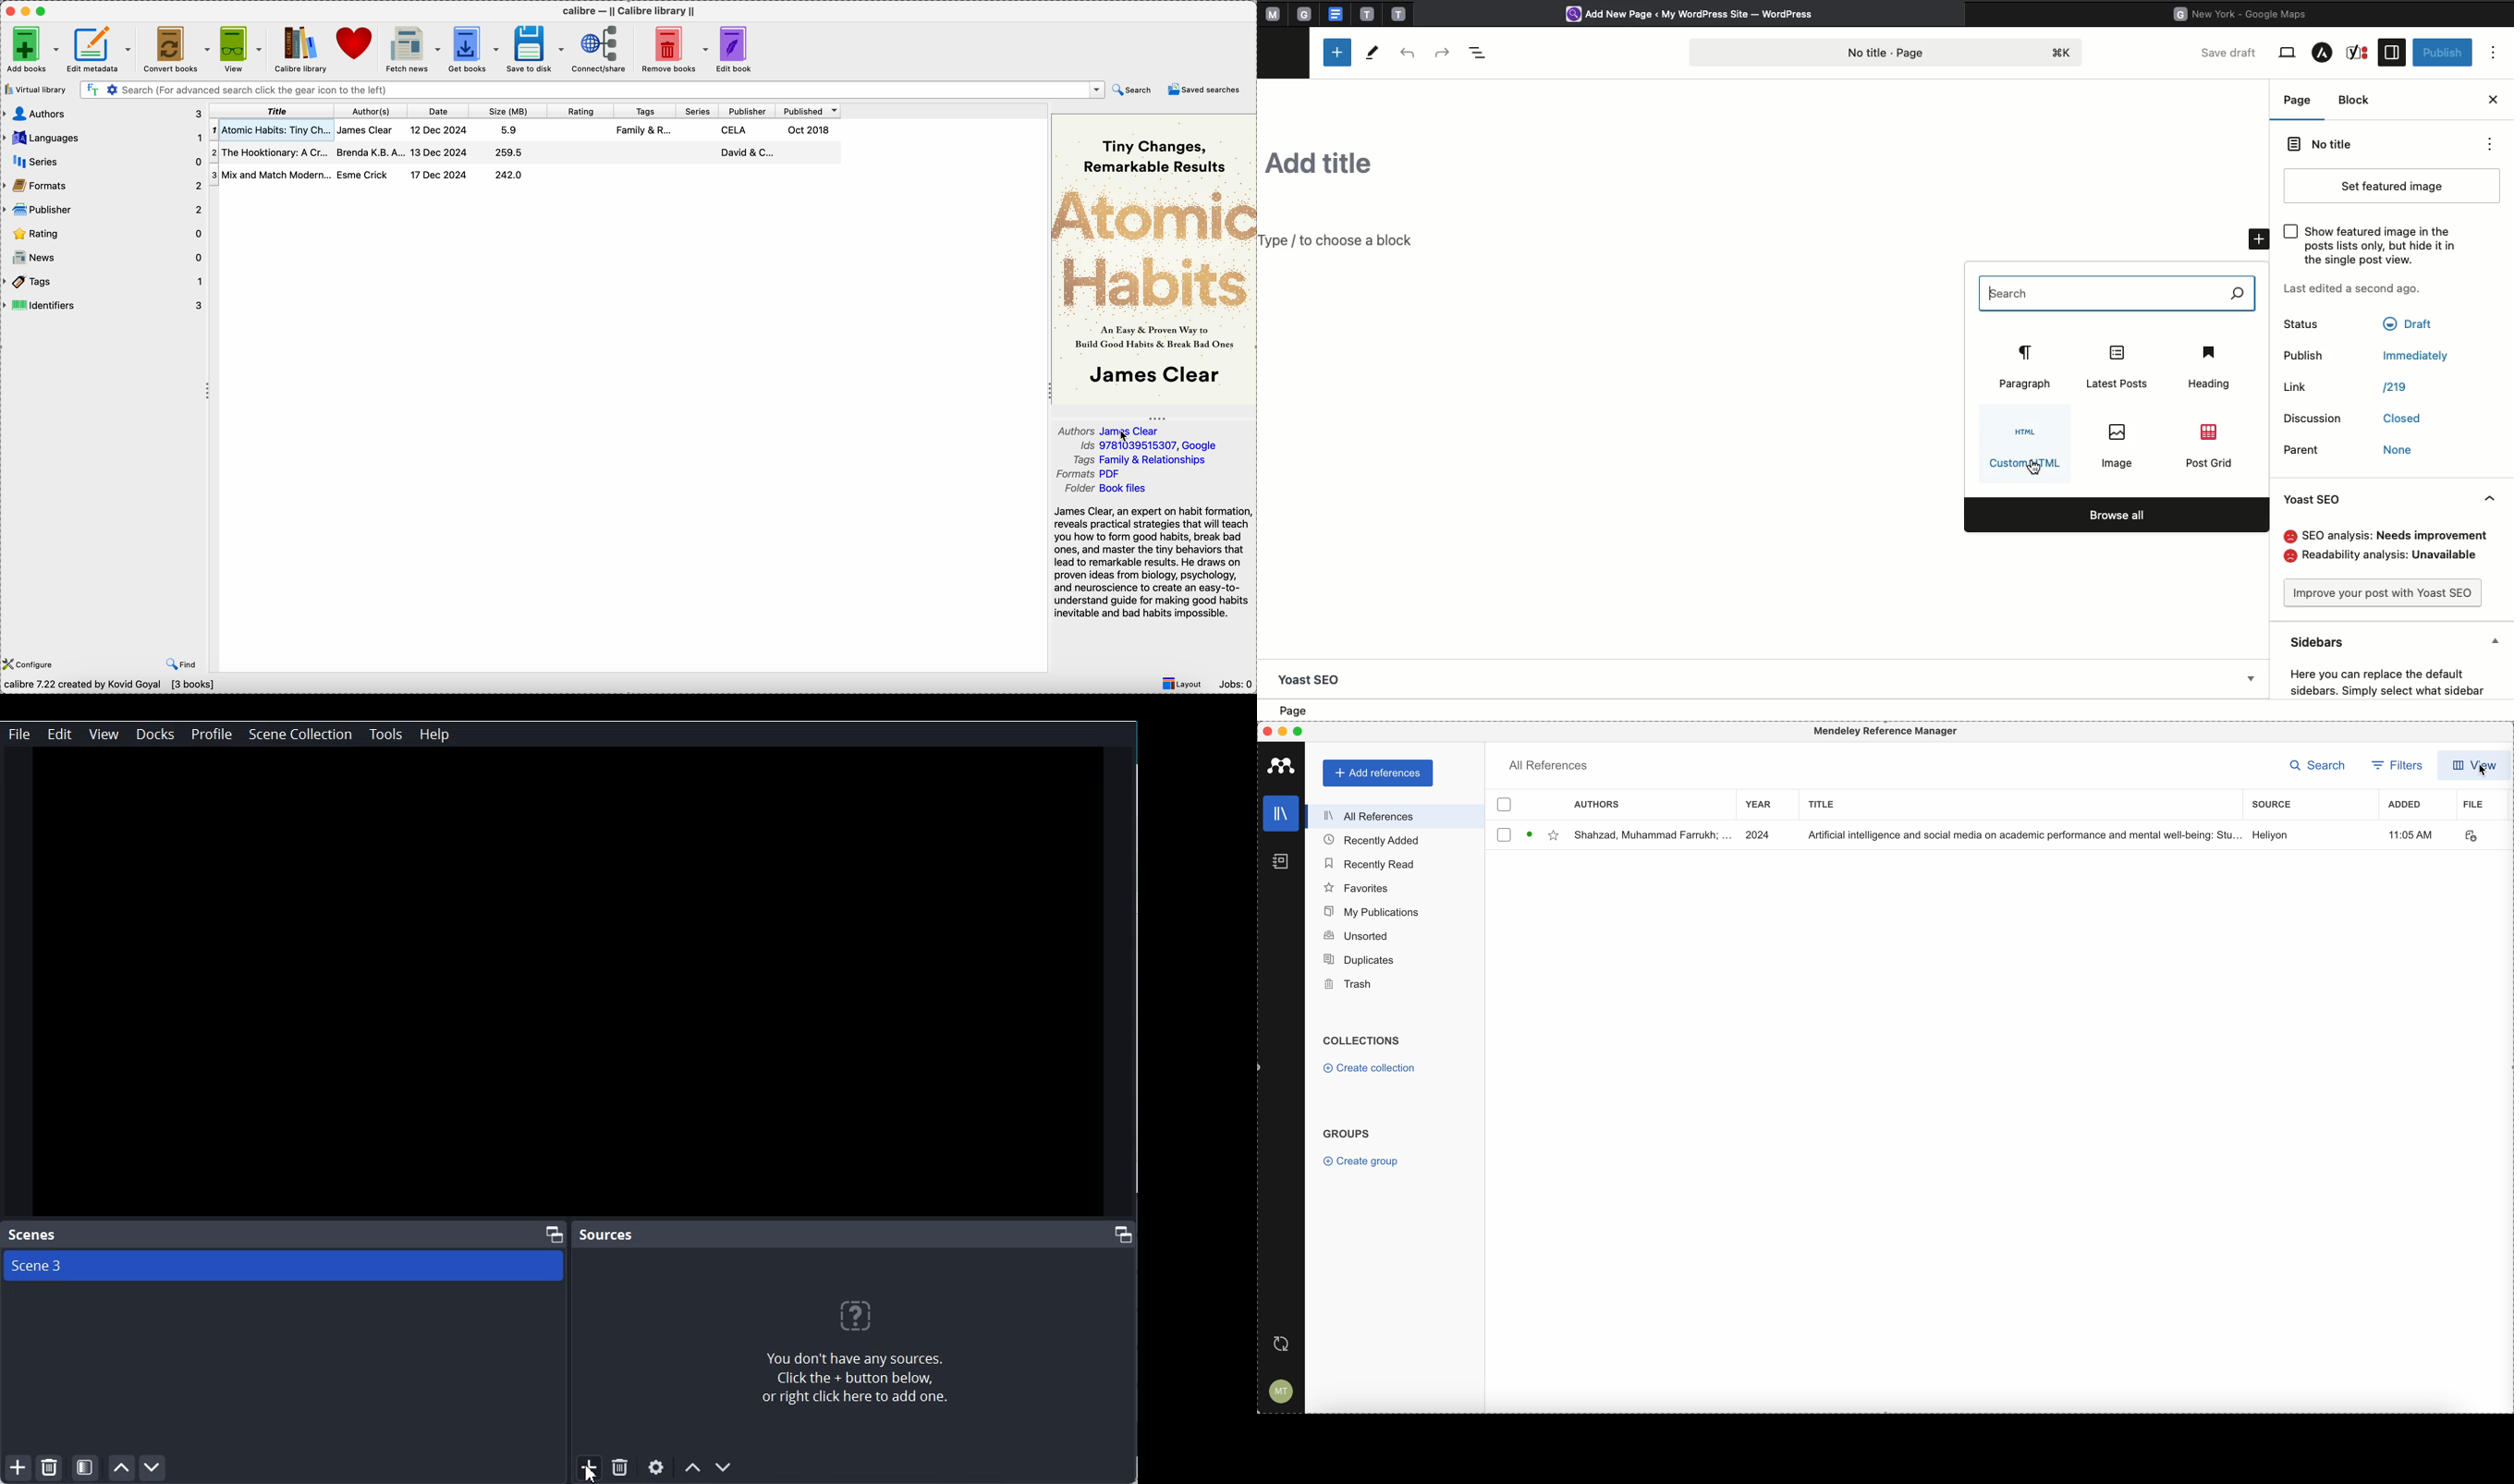 The height and width of the screenshot is (1484, 2520). I want to click on favorites, so click(1357, 888).